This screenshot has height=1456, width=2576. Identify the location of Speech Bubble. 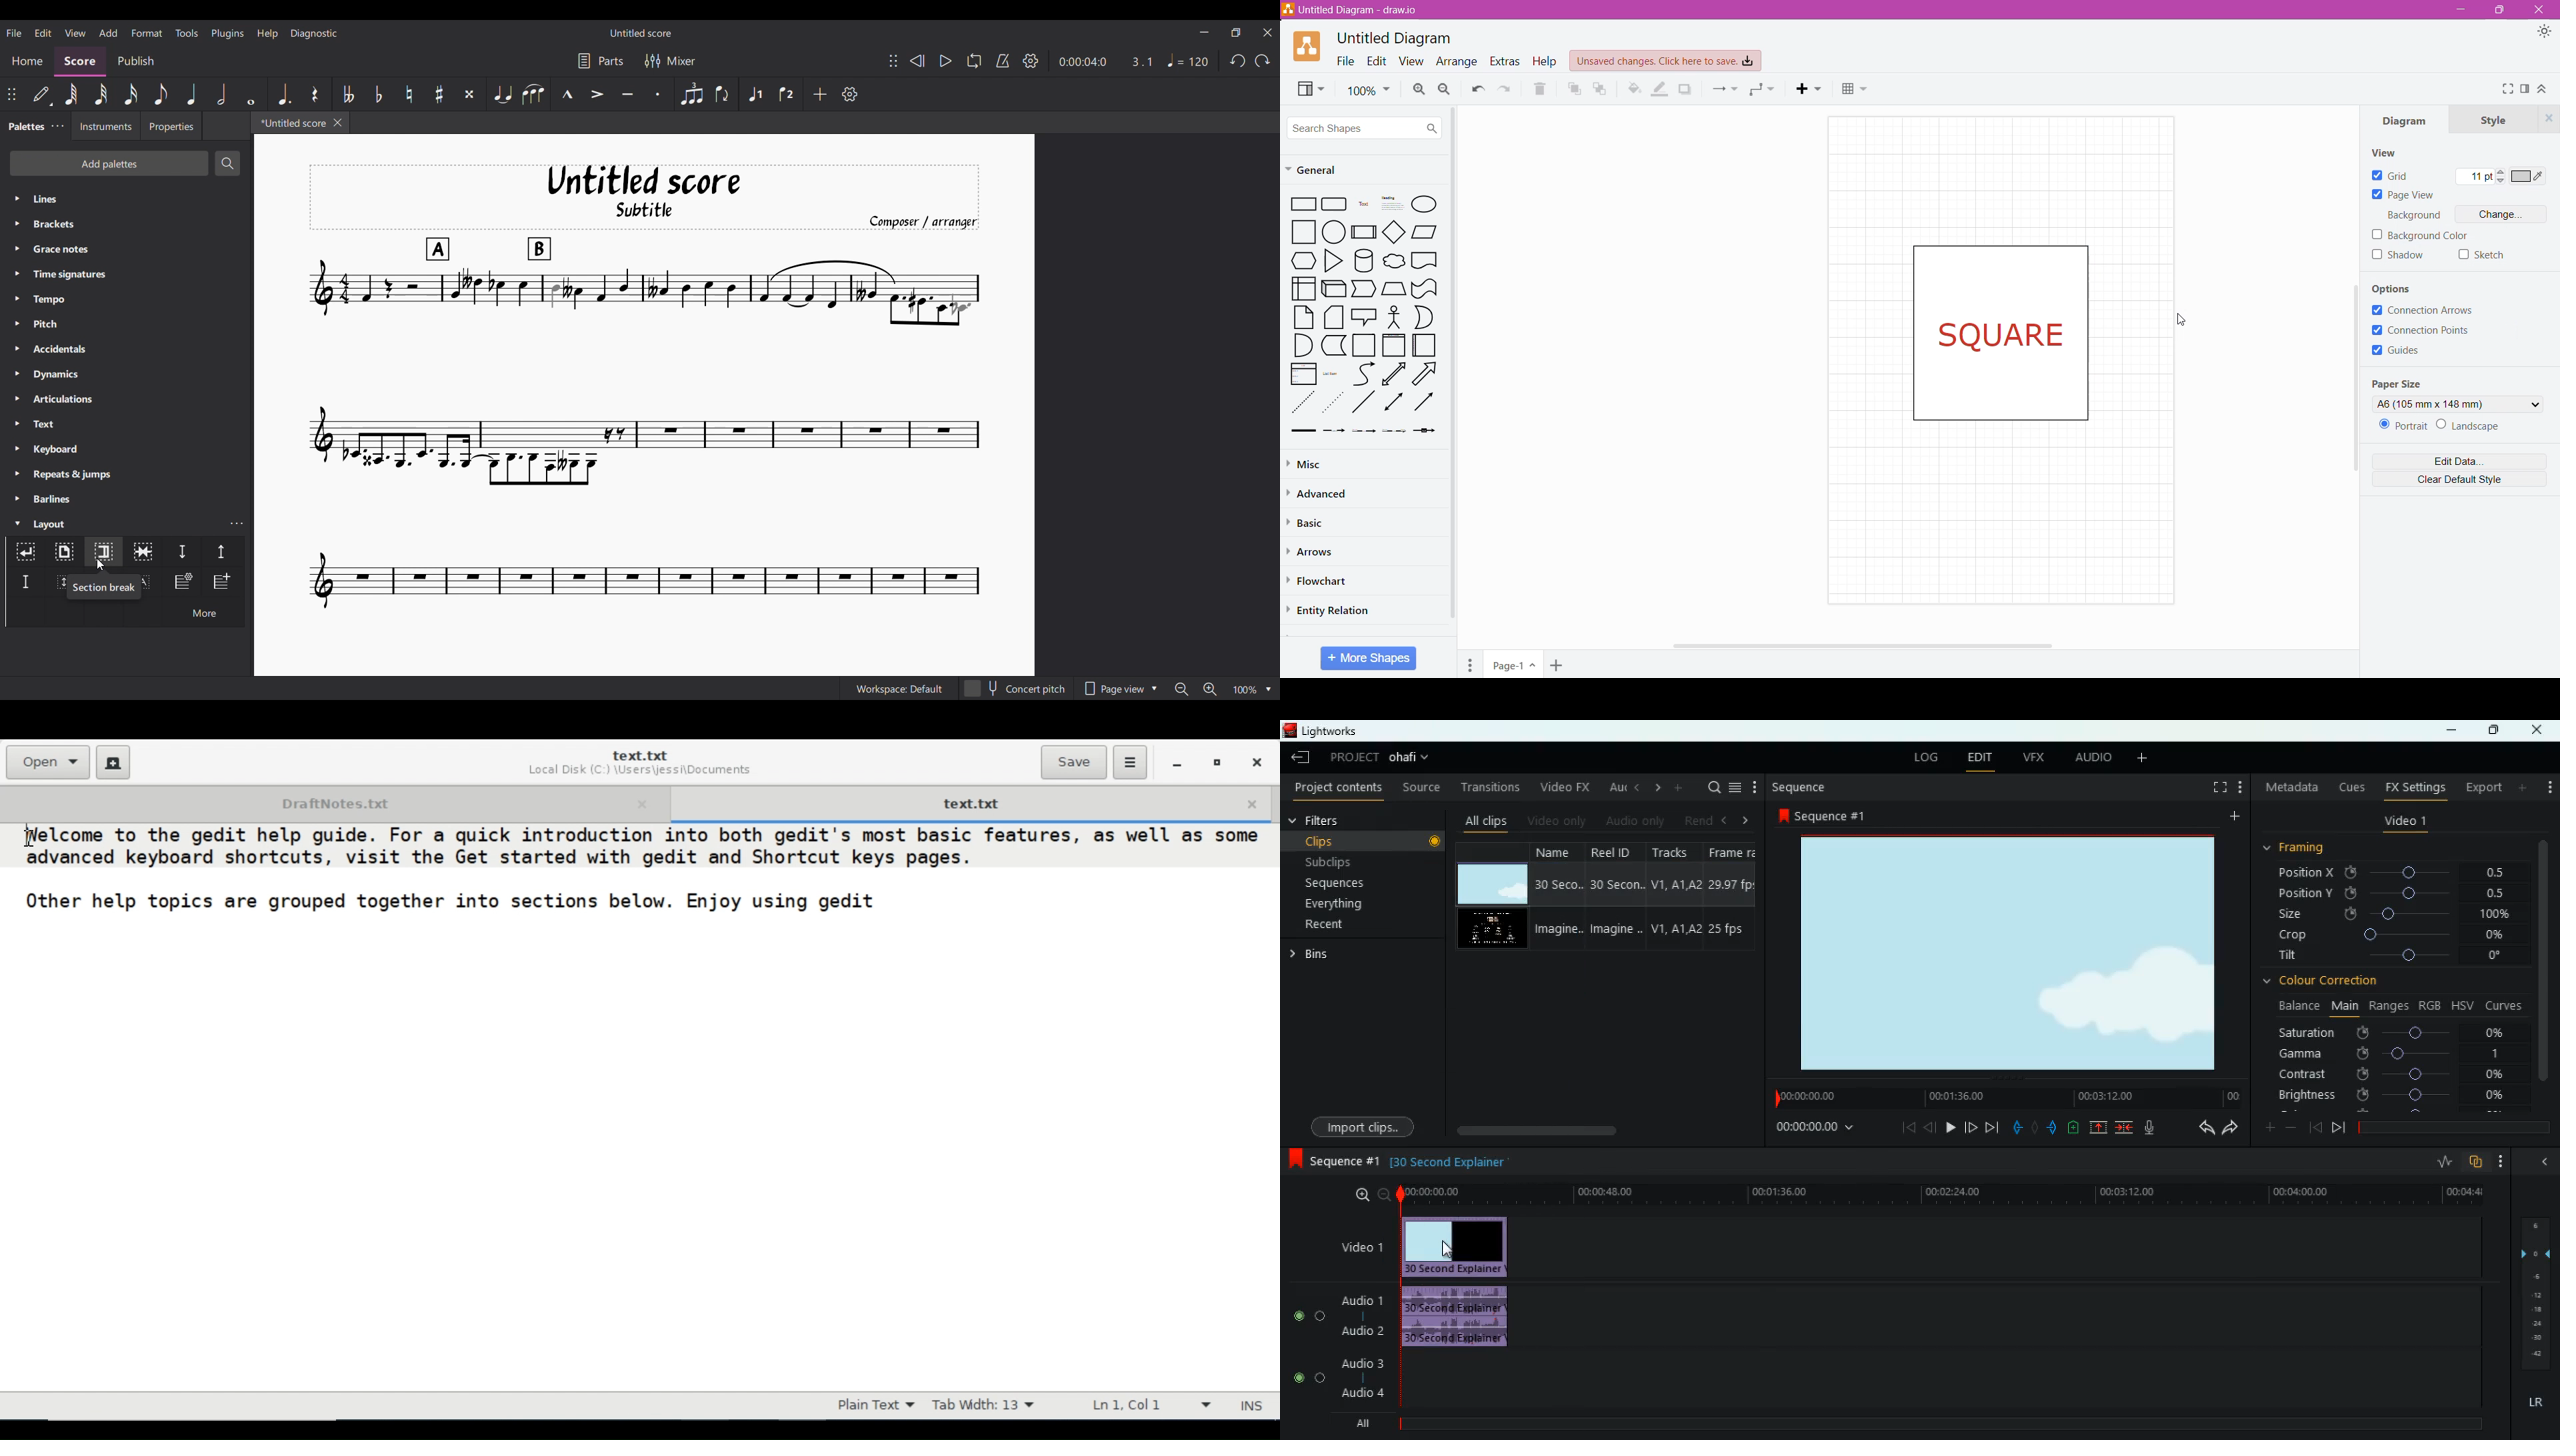
(1365, 315).